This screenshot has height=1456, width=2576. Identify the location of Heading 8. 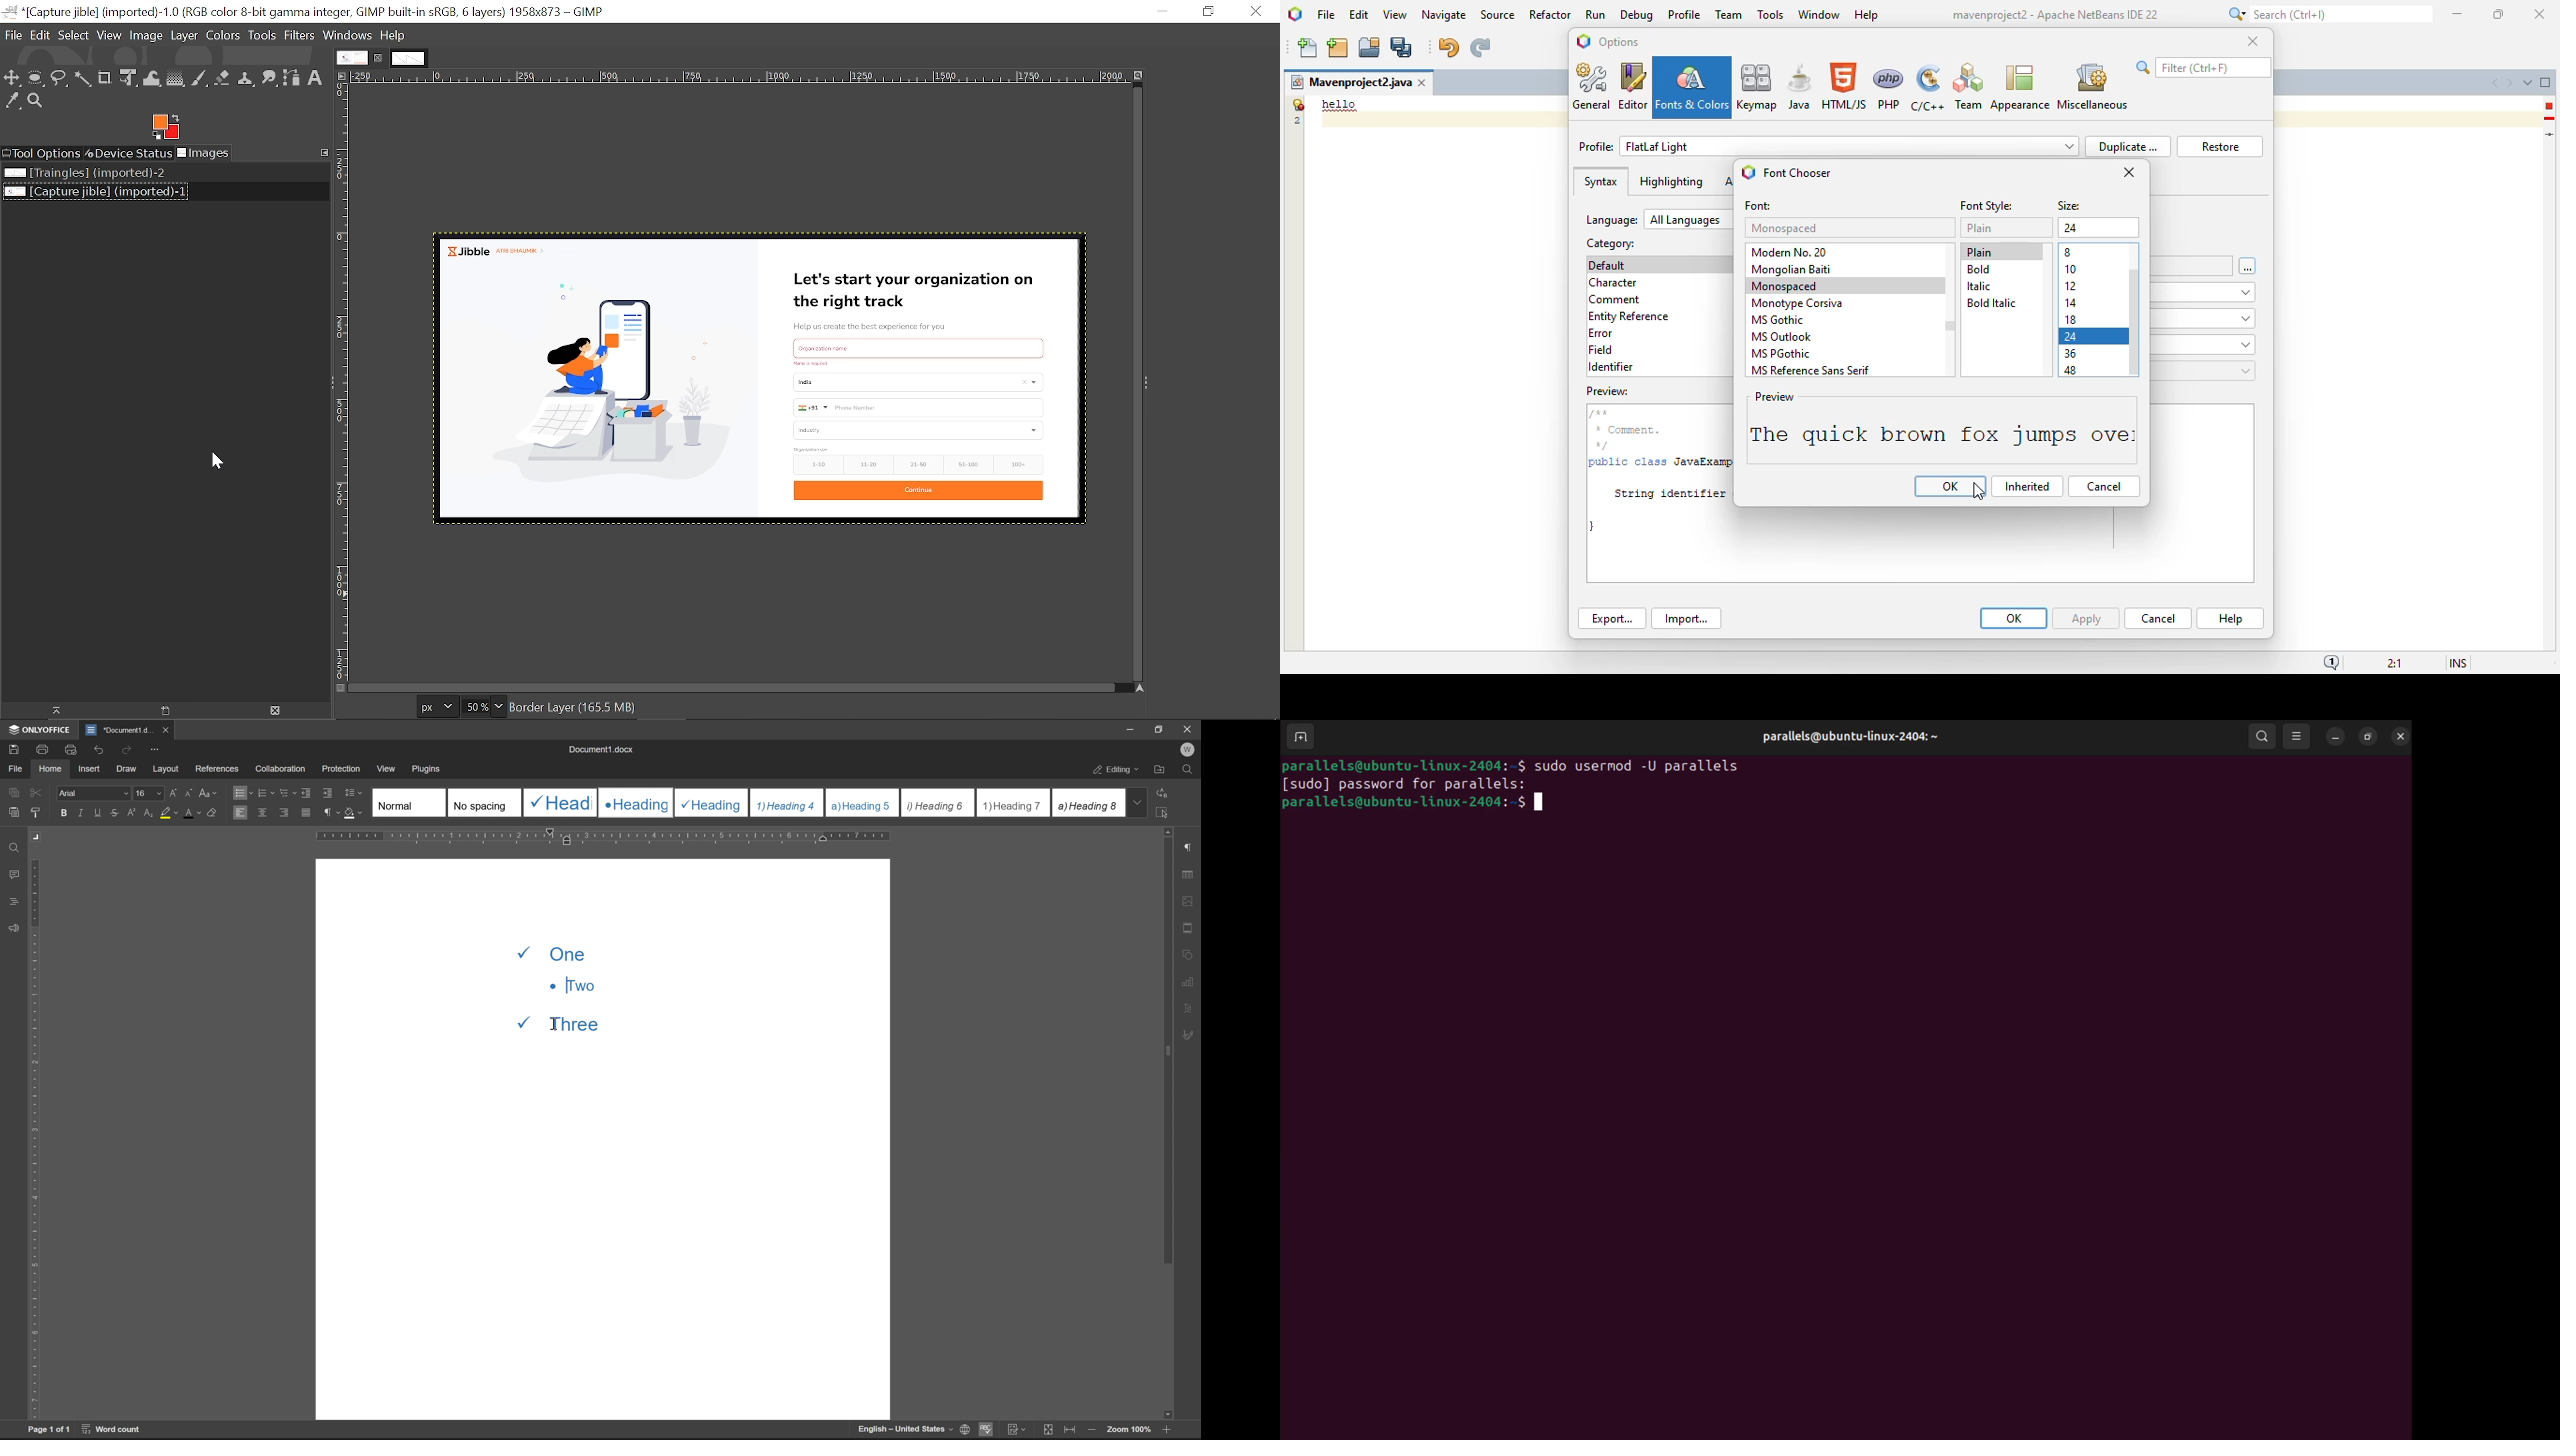
(1088, 802).